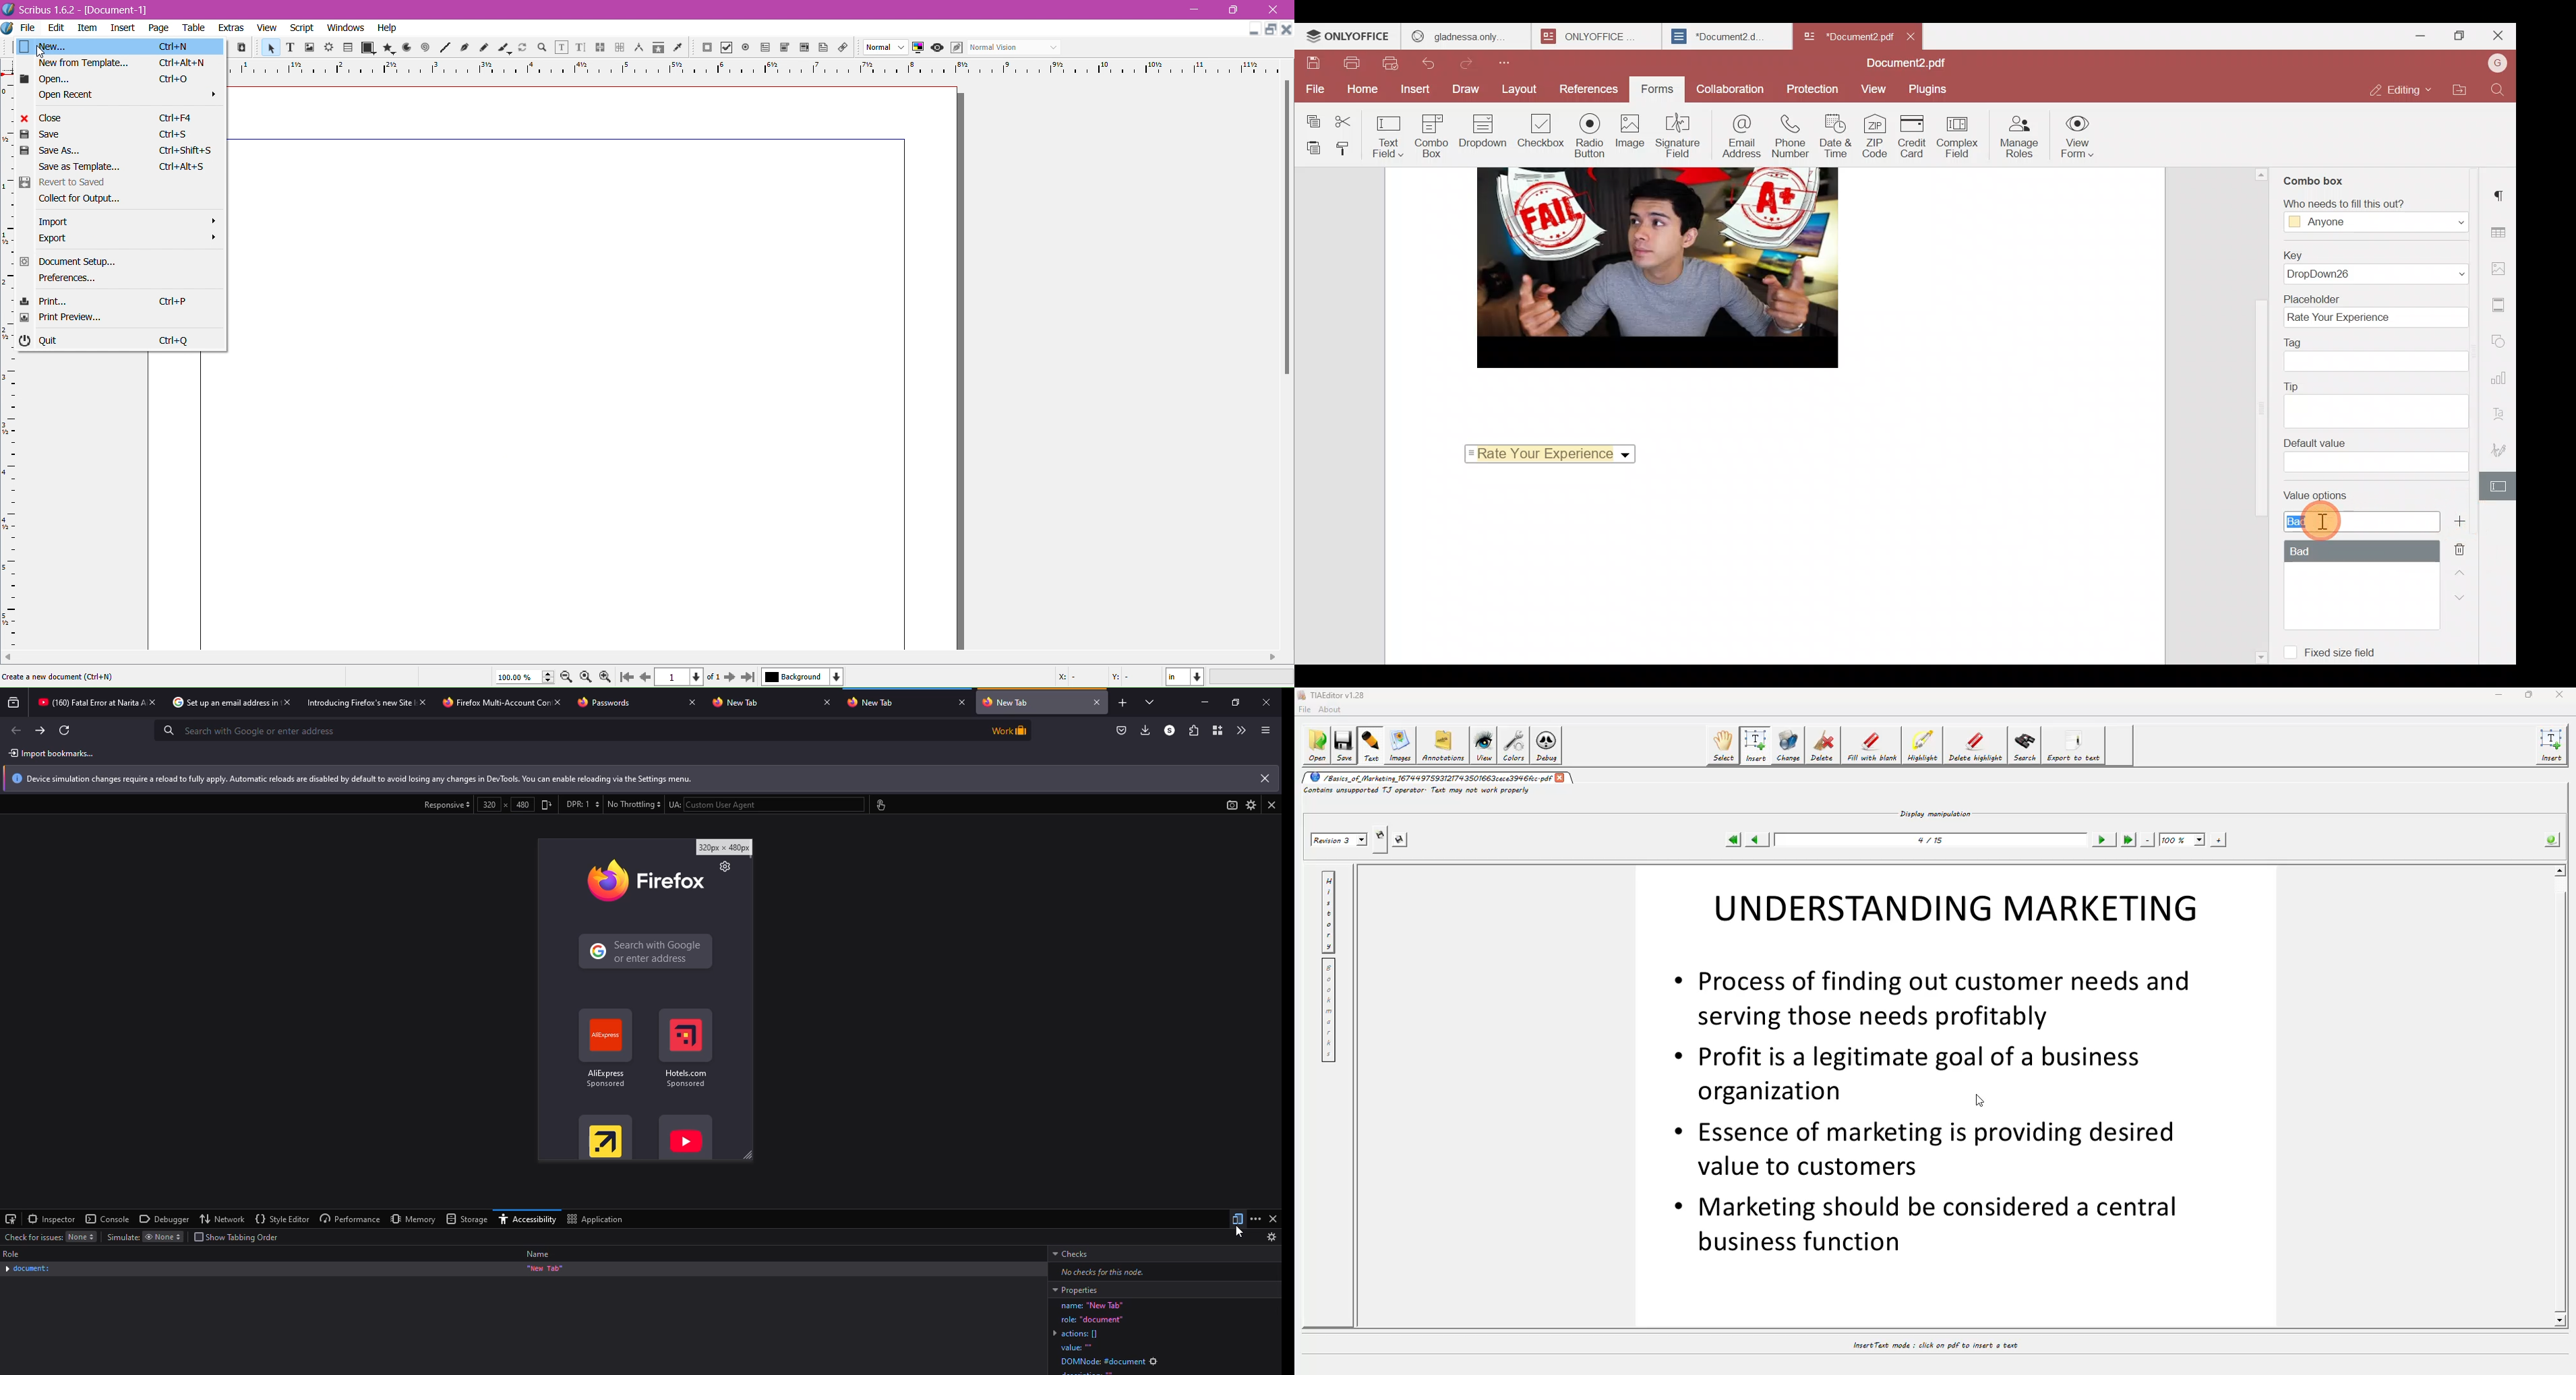 Image resolution: width=2576 pixels, height=1400 pixels. I want to click on close, so click(963, 702).